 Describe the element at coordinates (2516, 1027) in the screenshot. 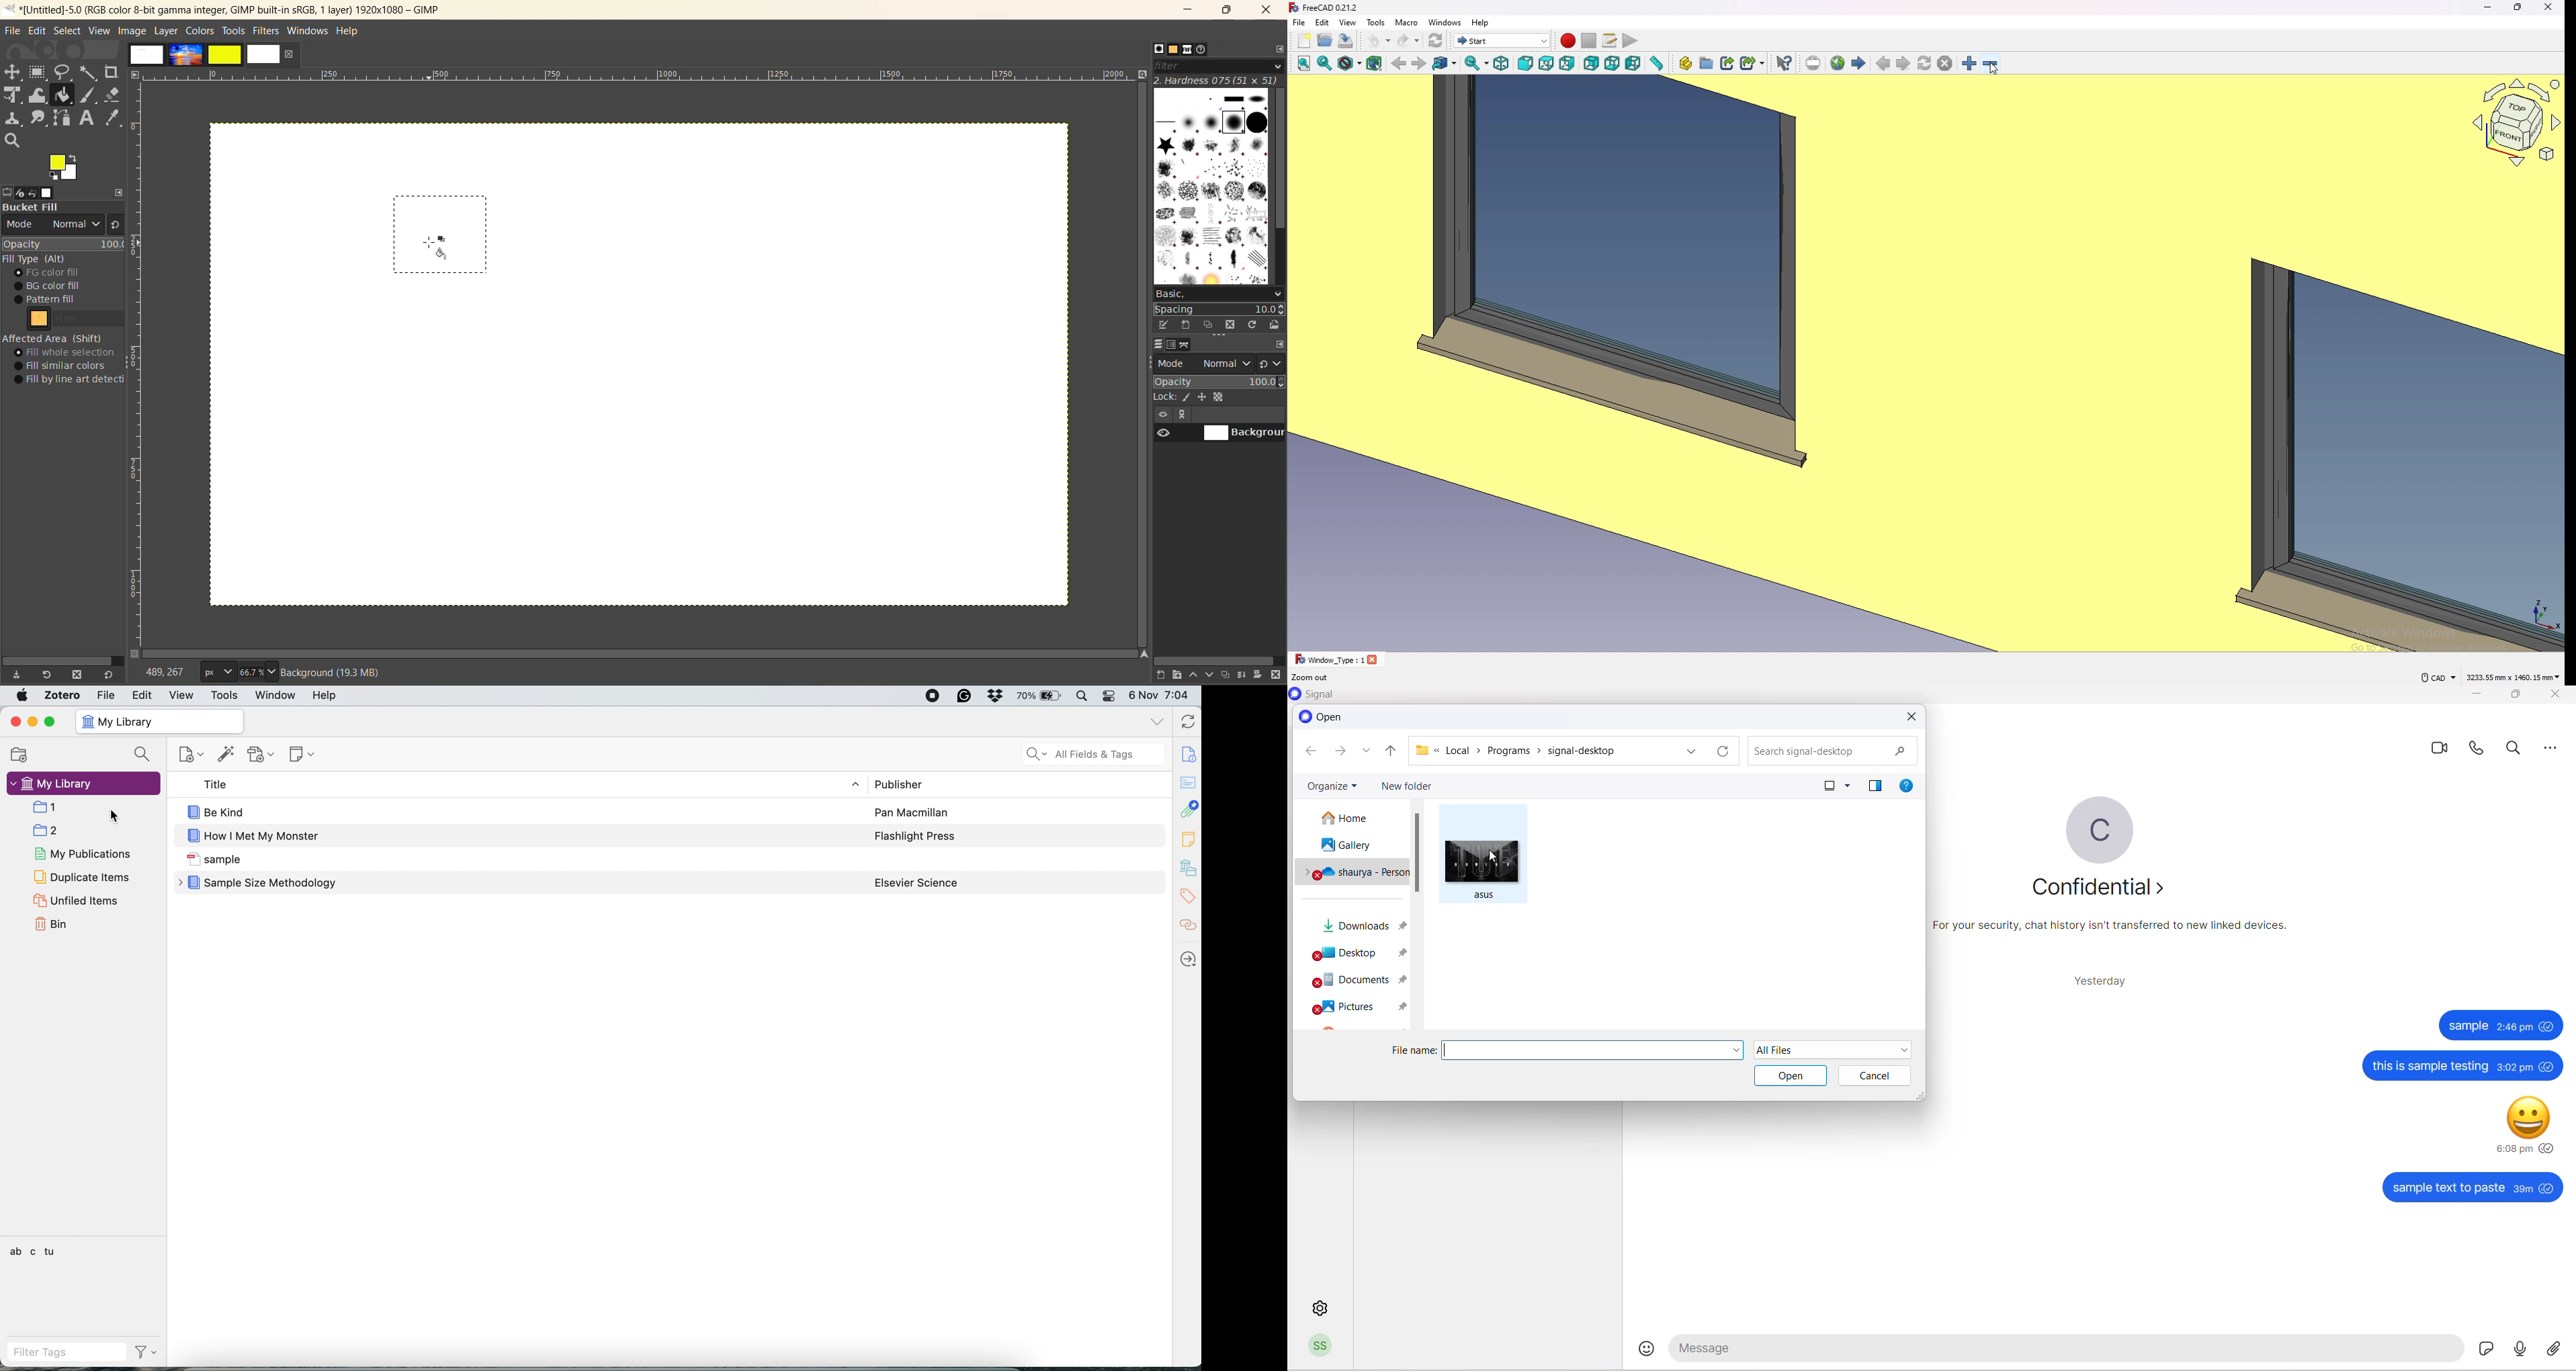

I see `2:46 pm` at that location.